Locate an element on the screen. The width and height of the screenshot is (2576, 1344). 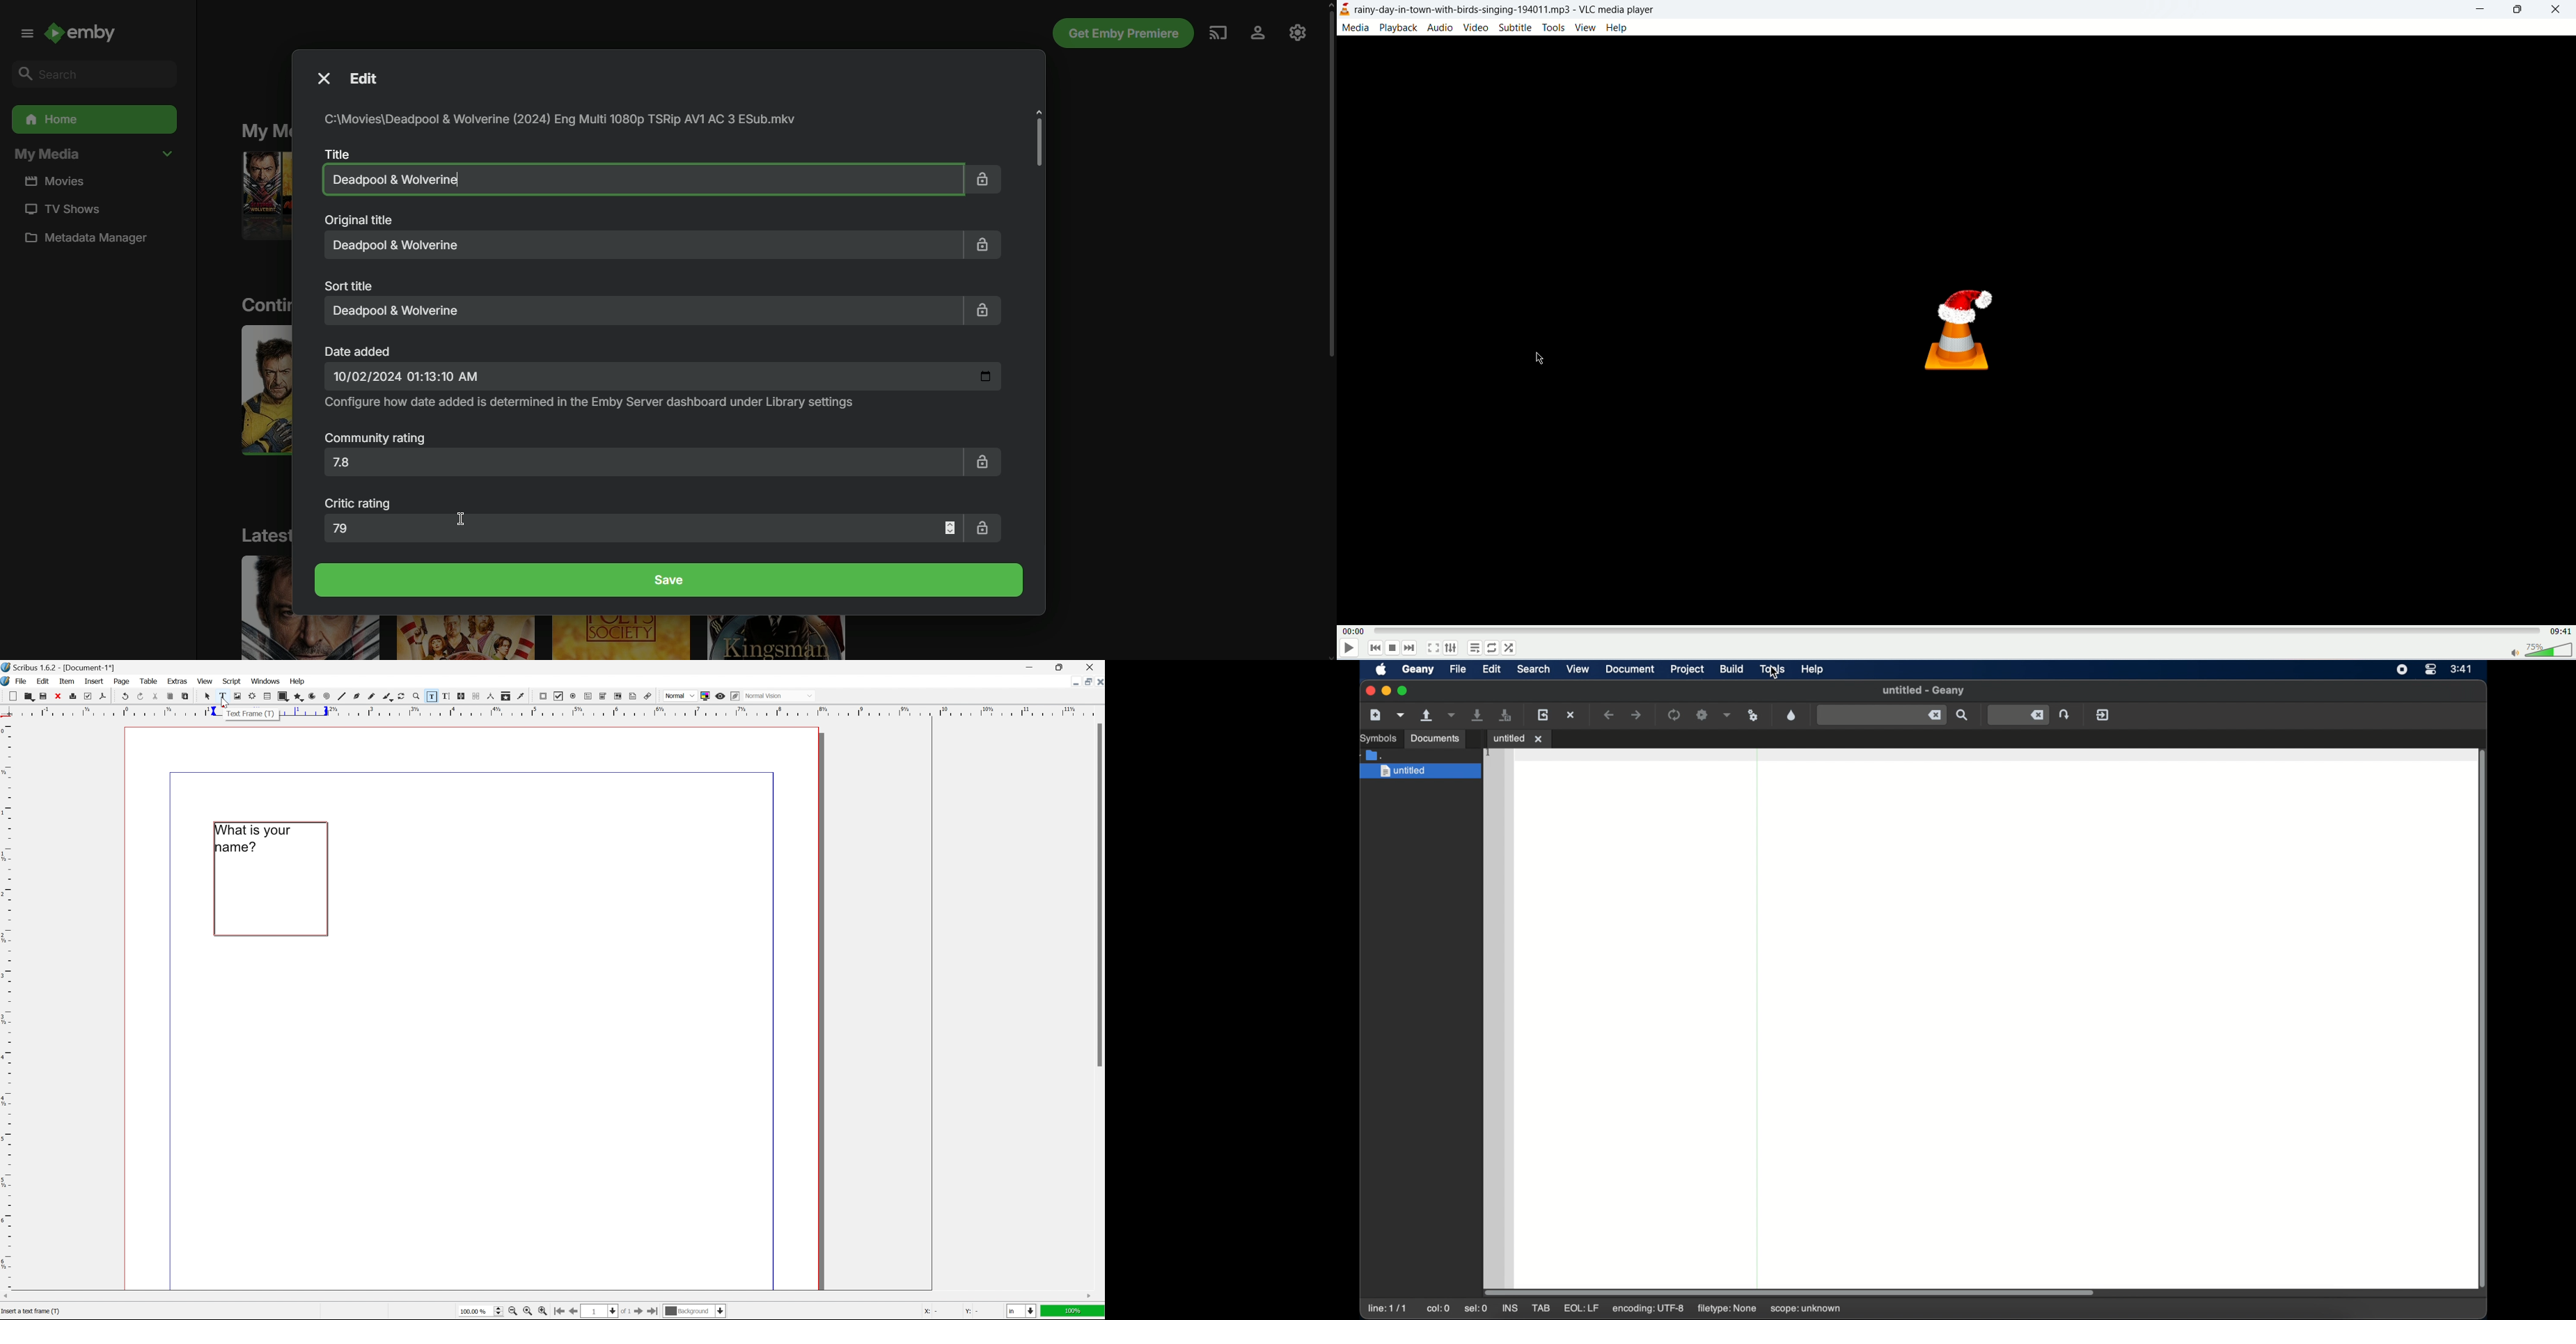
cut is located at coordinates (155, 696).